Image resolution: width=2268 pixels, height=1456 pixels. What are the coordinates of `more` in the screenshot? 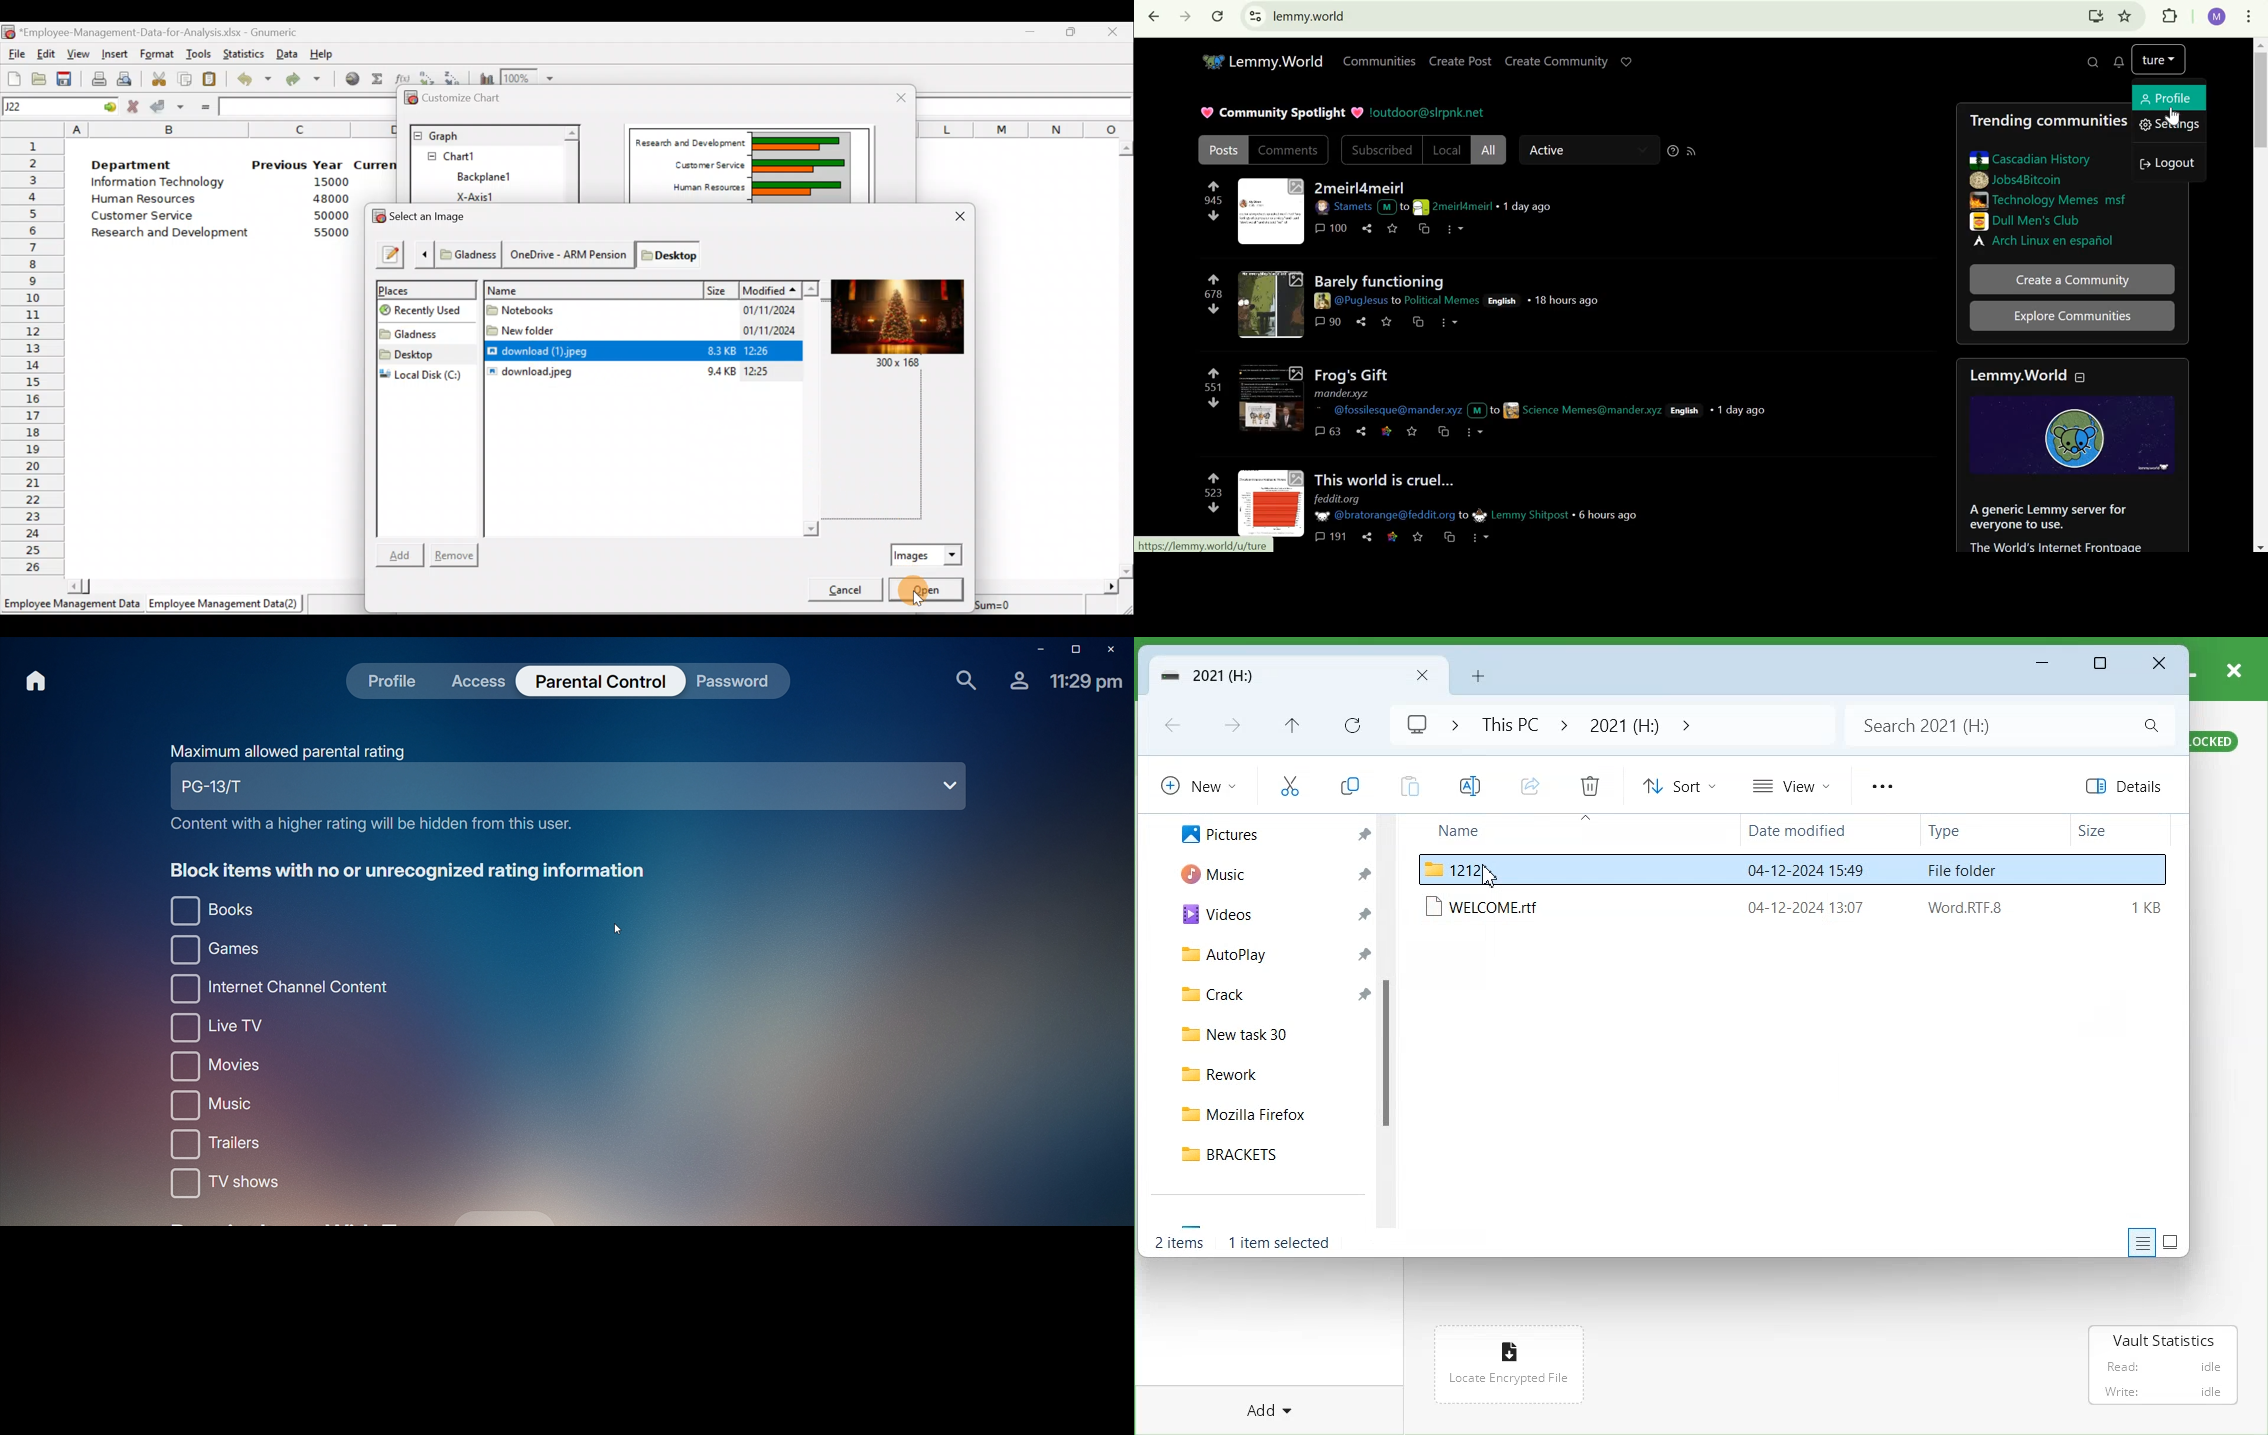 It's located at (1459, 229).